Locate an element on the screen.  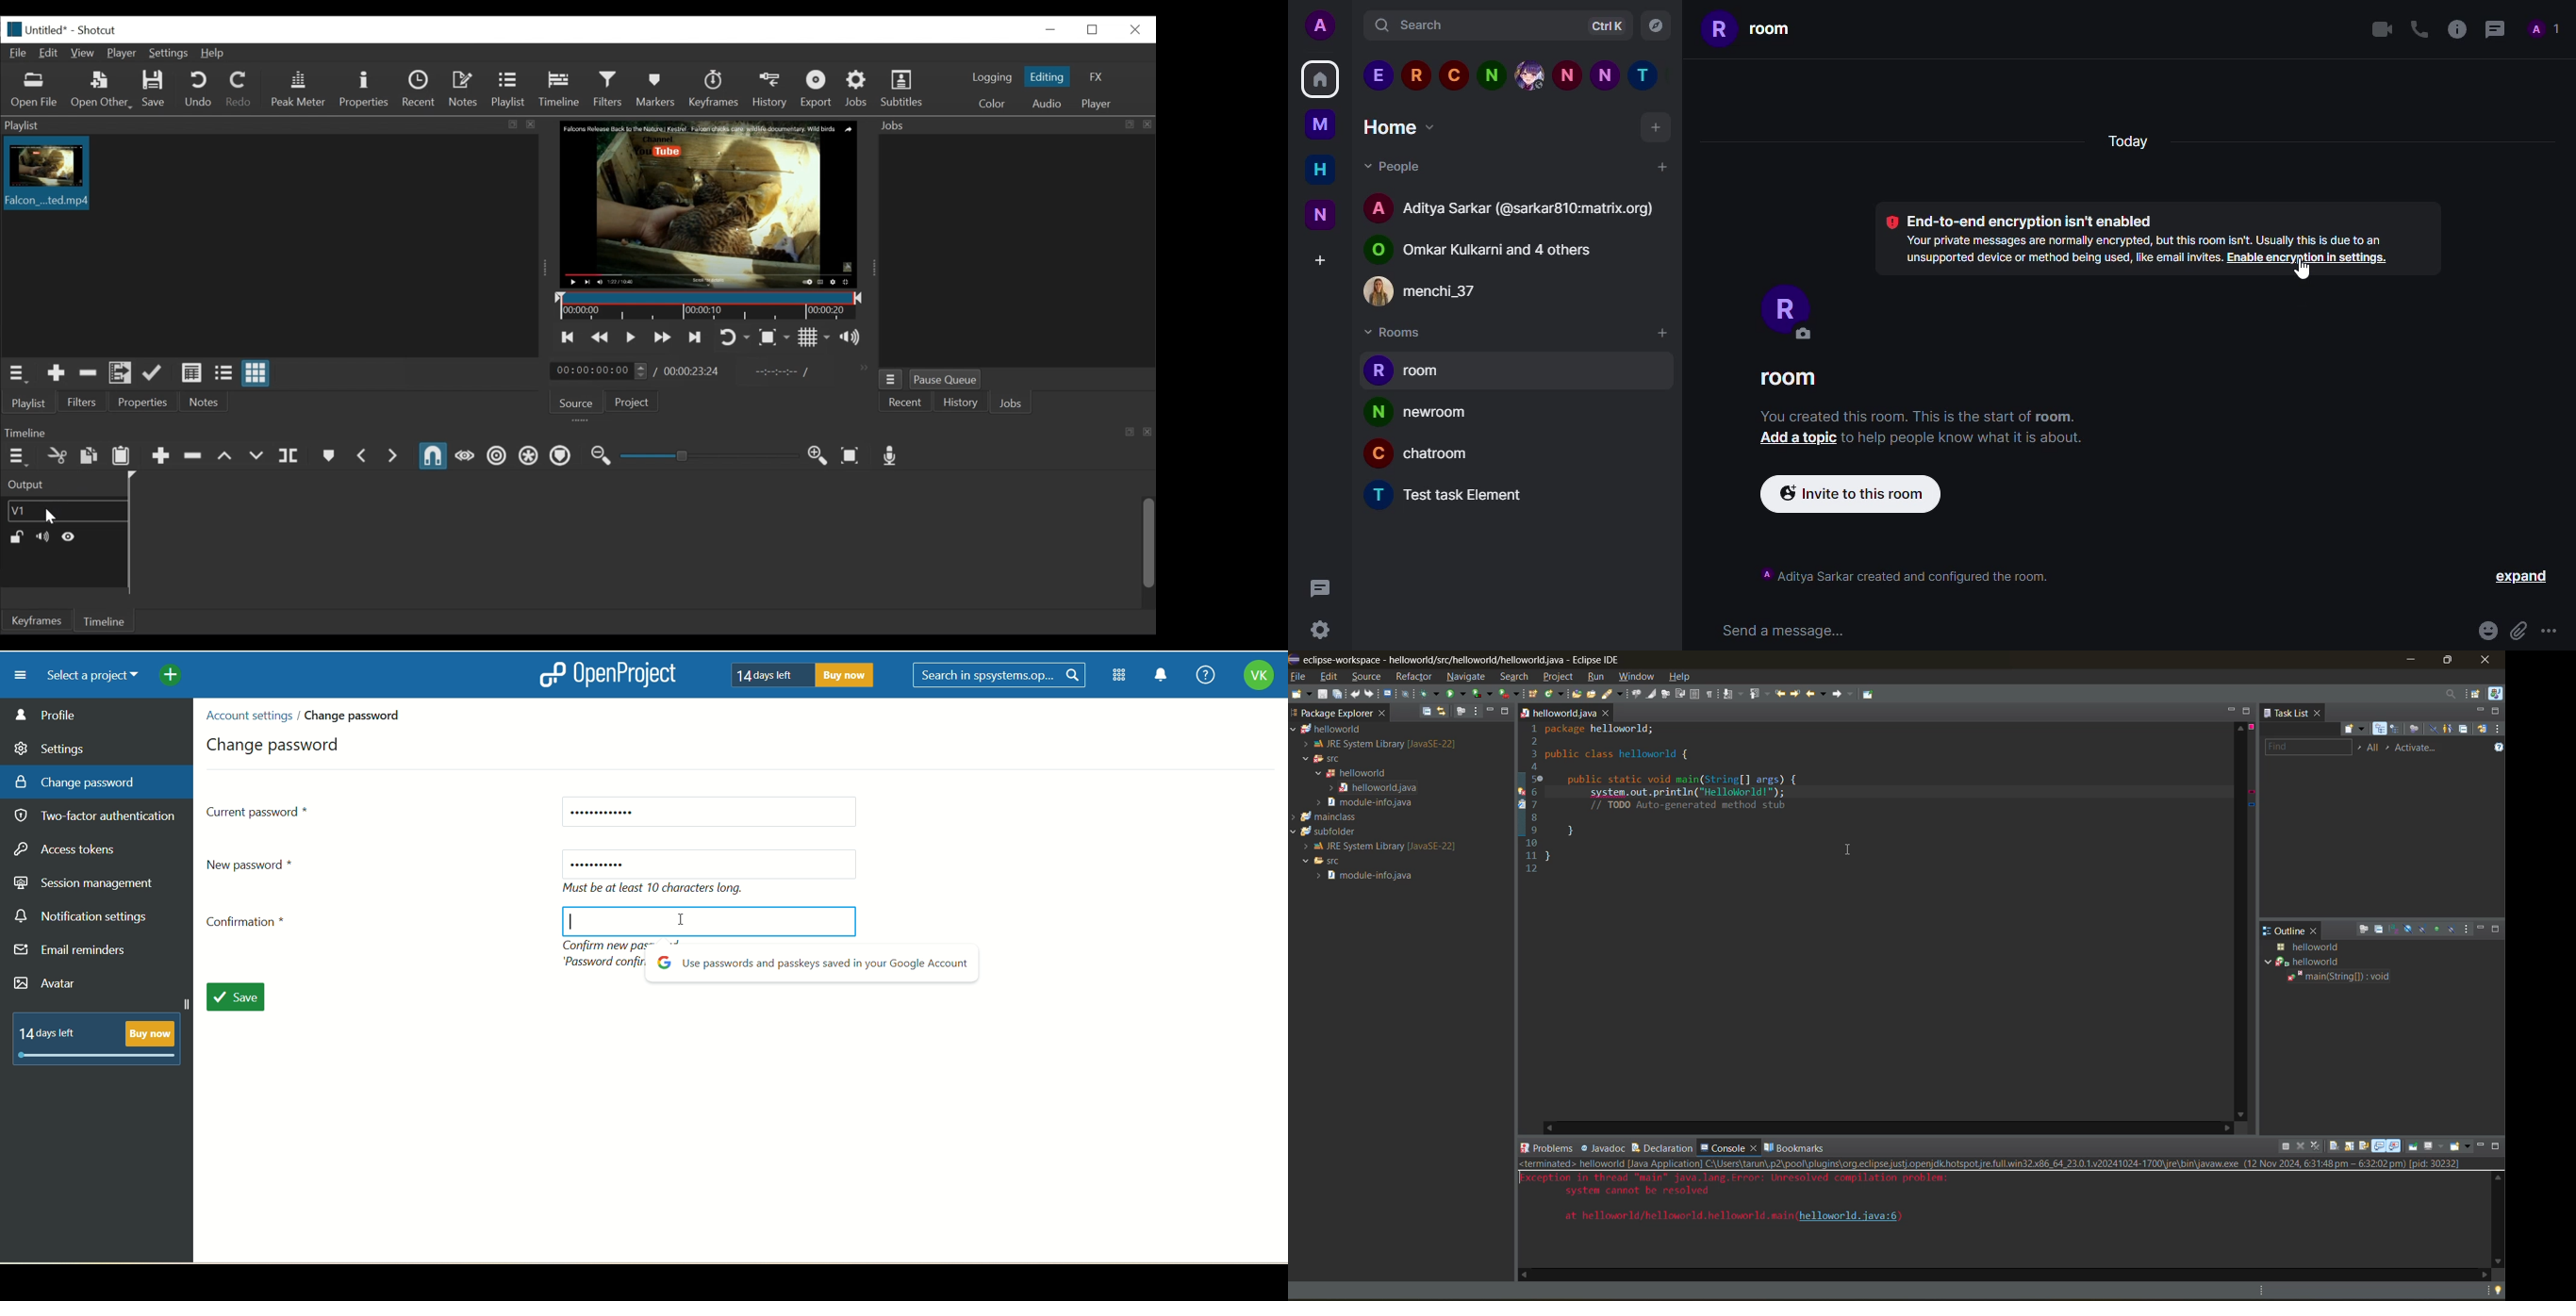
notification settings is located at coordinates (81, 917).